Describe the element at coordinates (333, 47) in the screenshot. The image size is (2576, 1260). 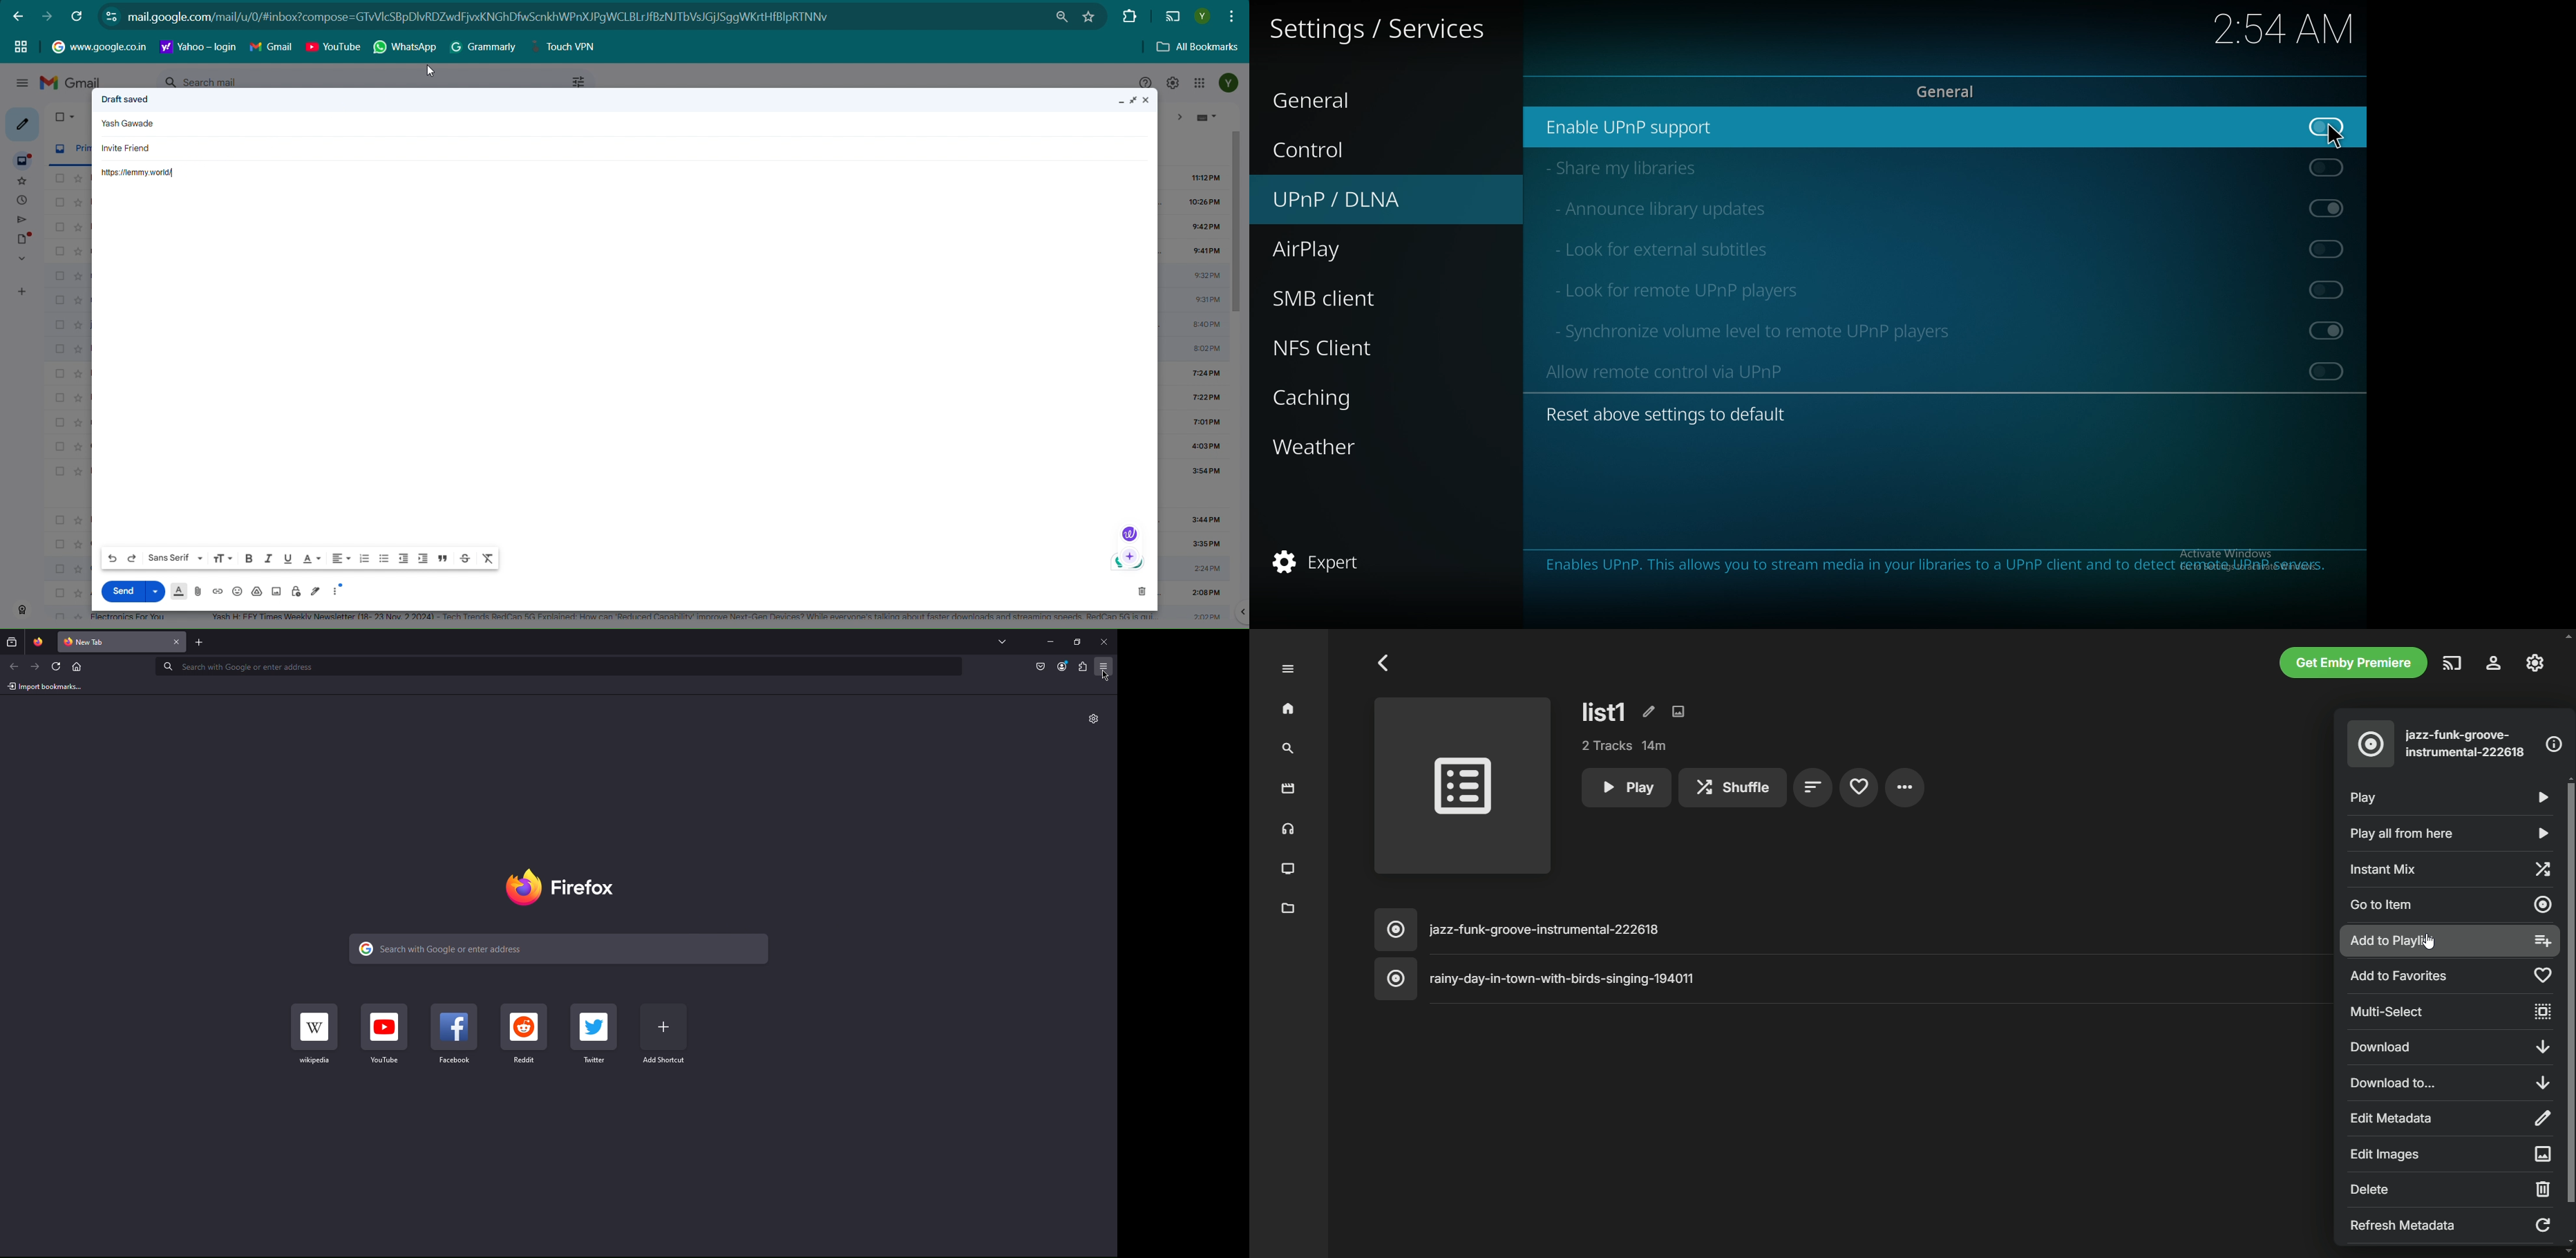
I see `Youtube` at that location.